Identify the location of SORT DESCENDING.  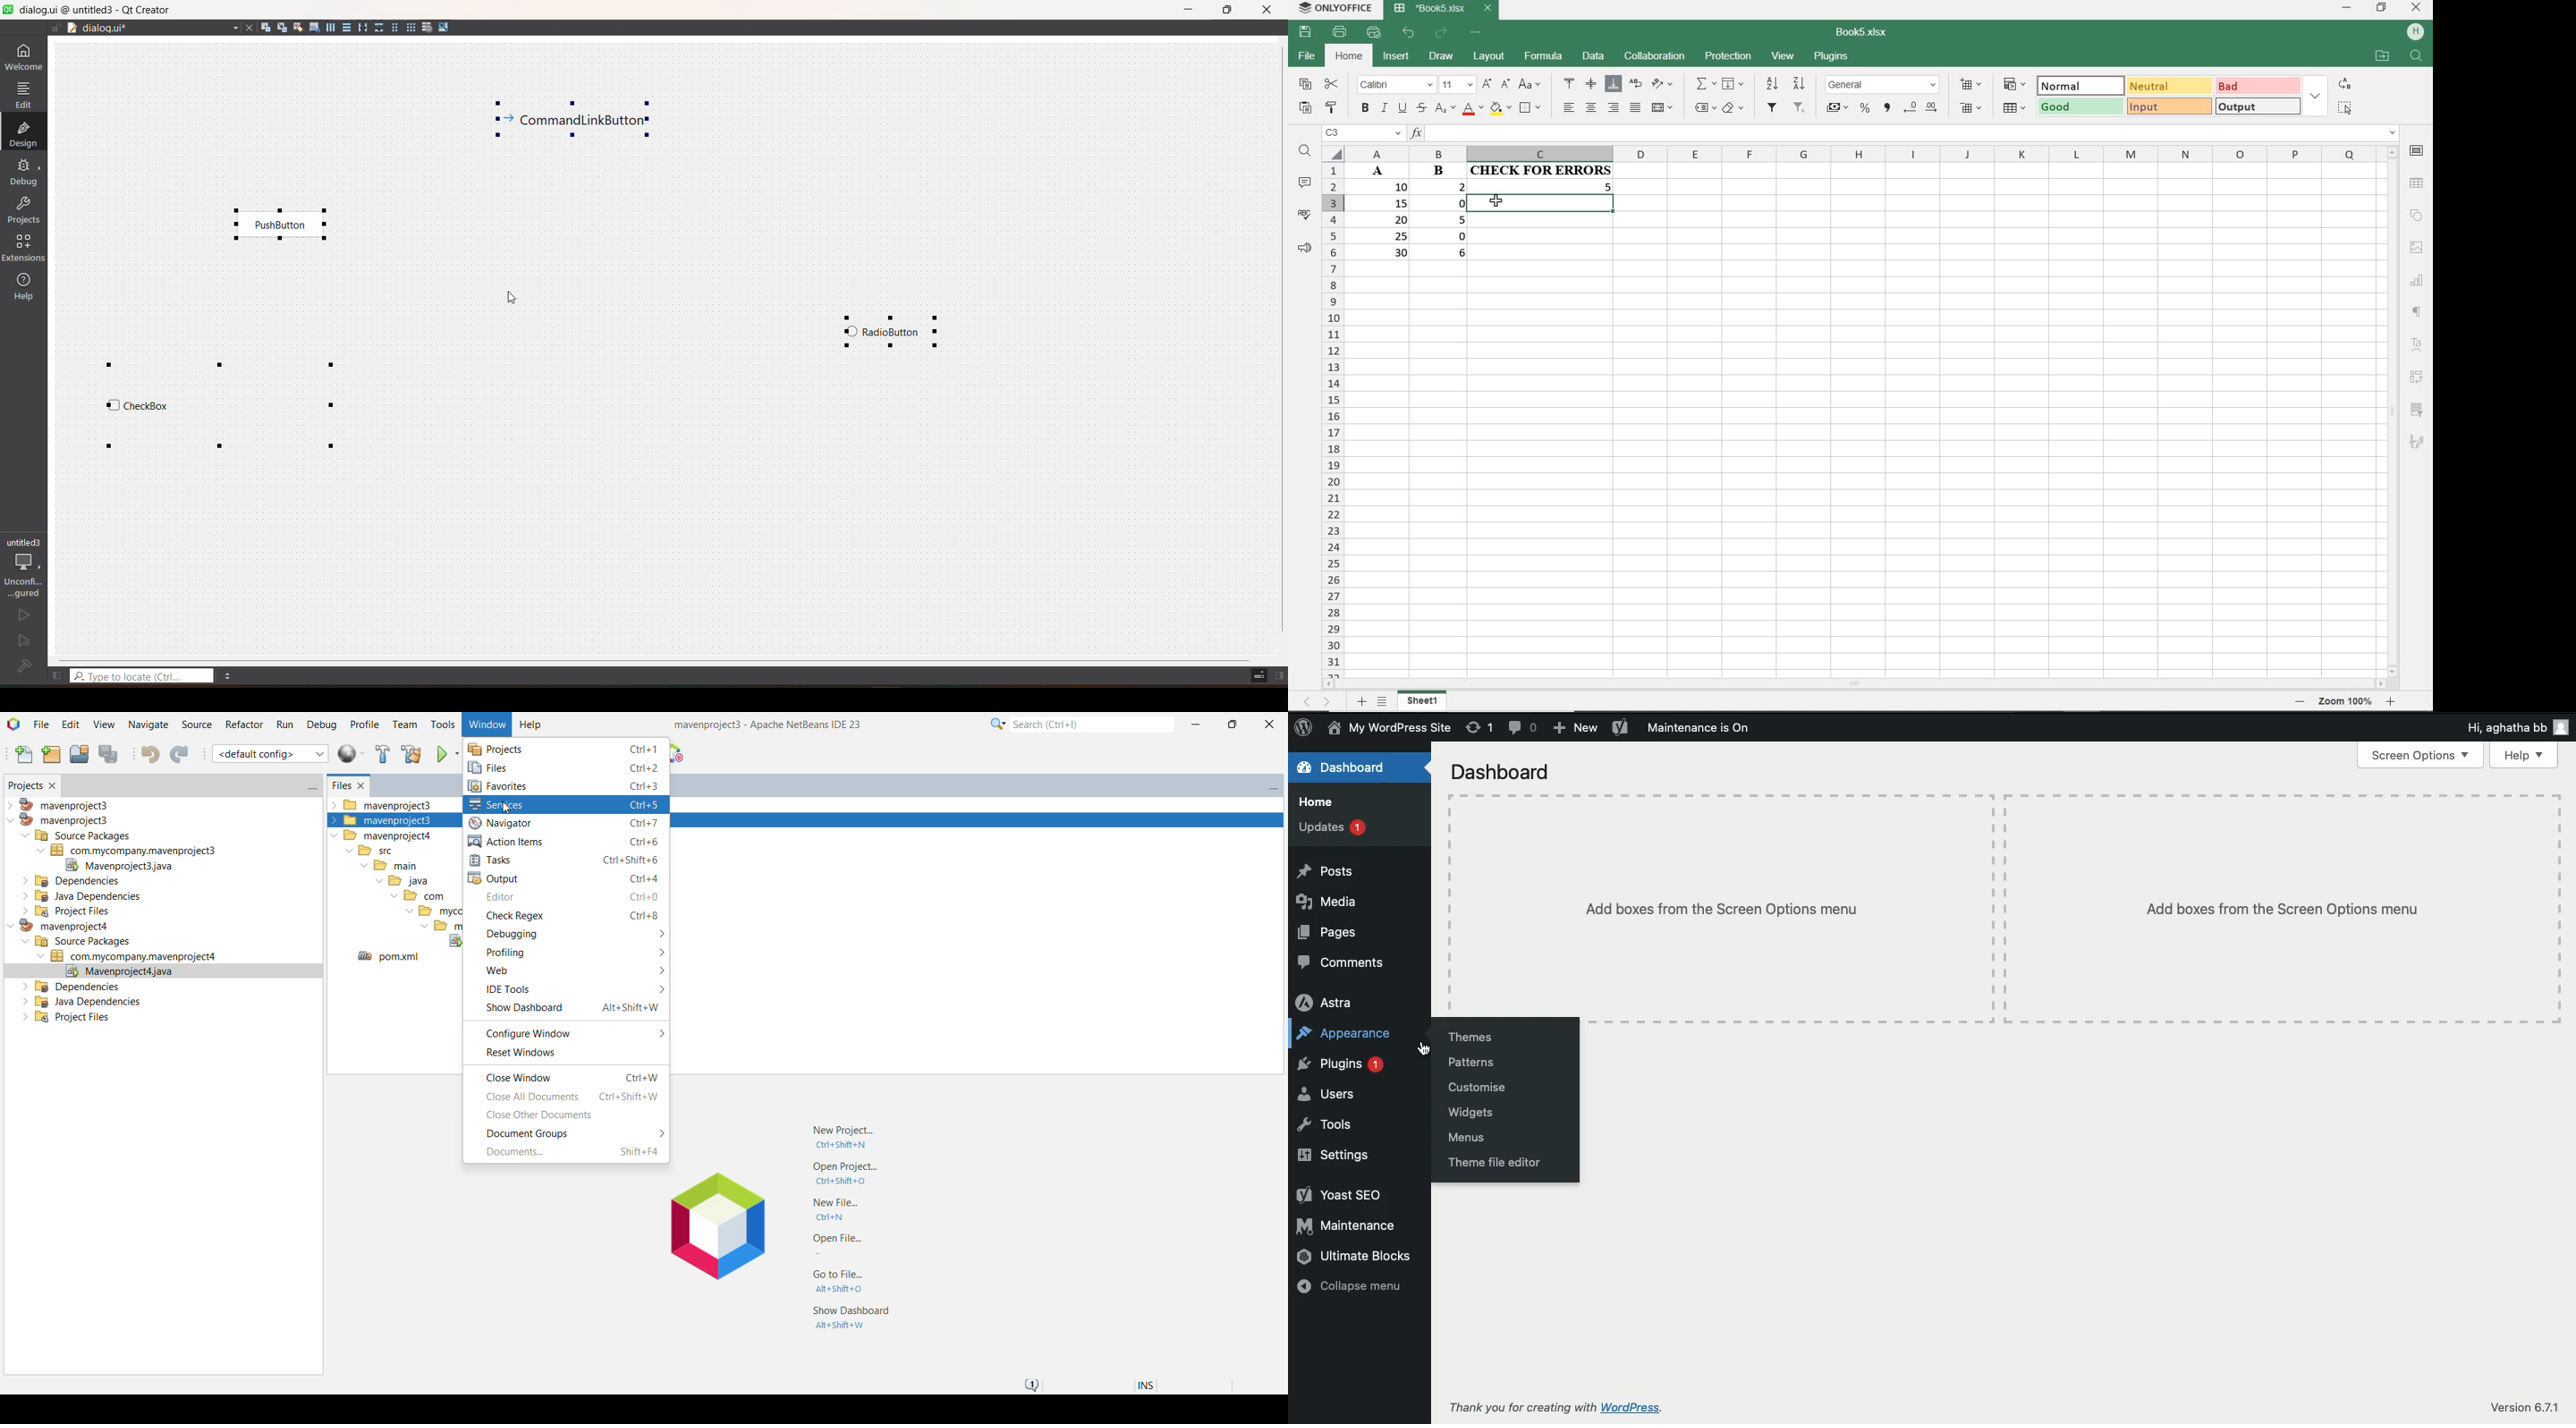
(1802, 83).